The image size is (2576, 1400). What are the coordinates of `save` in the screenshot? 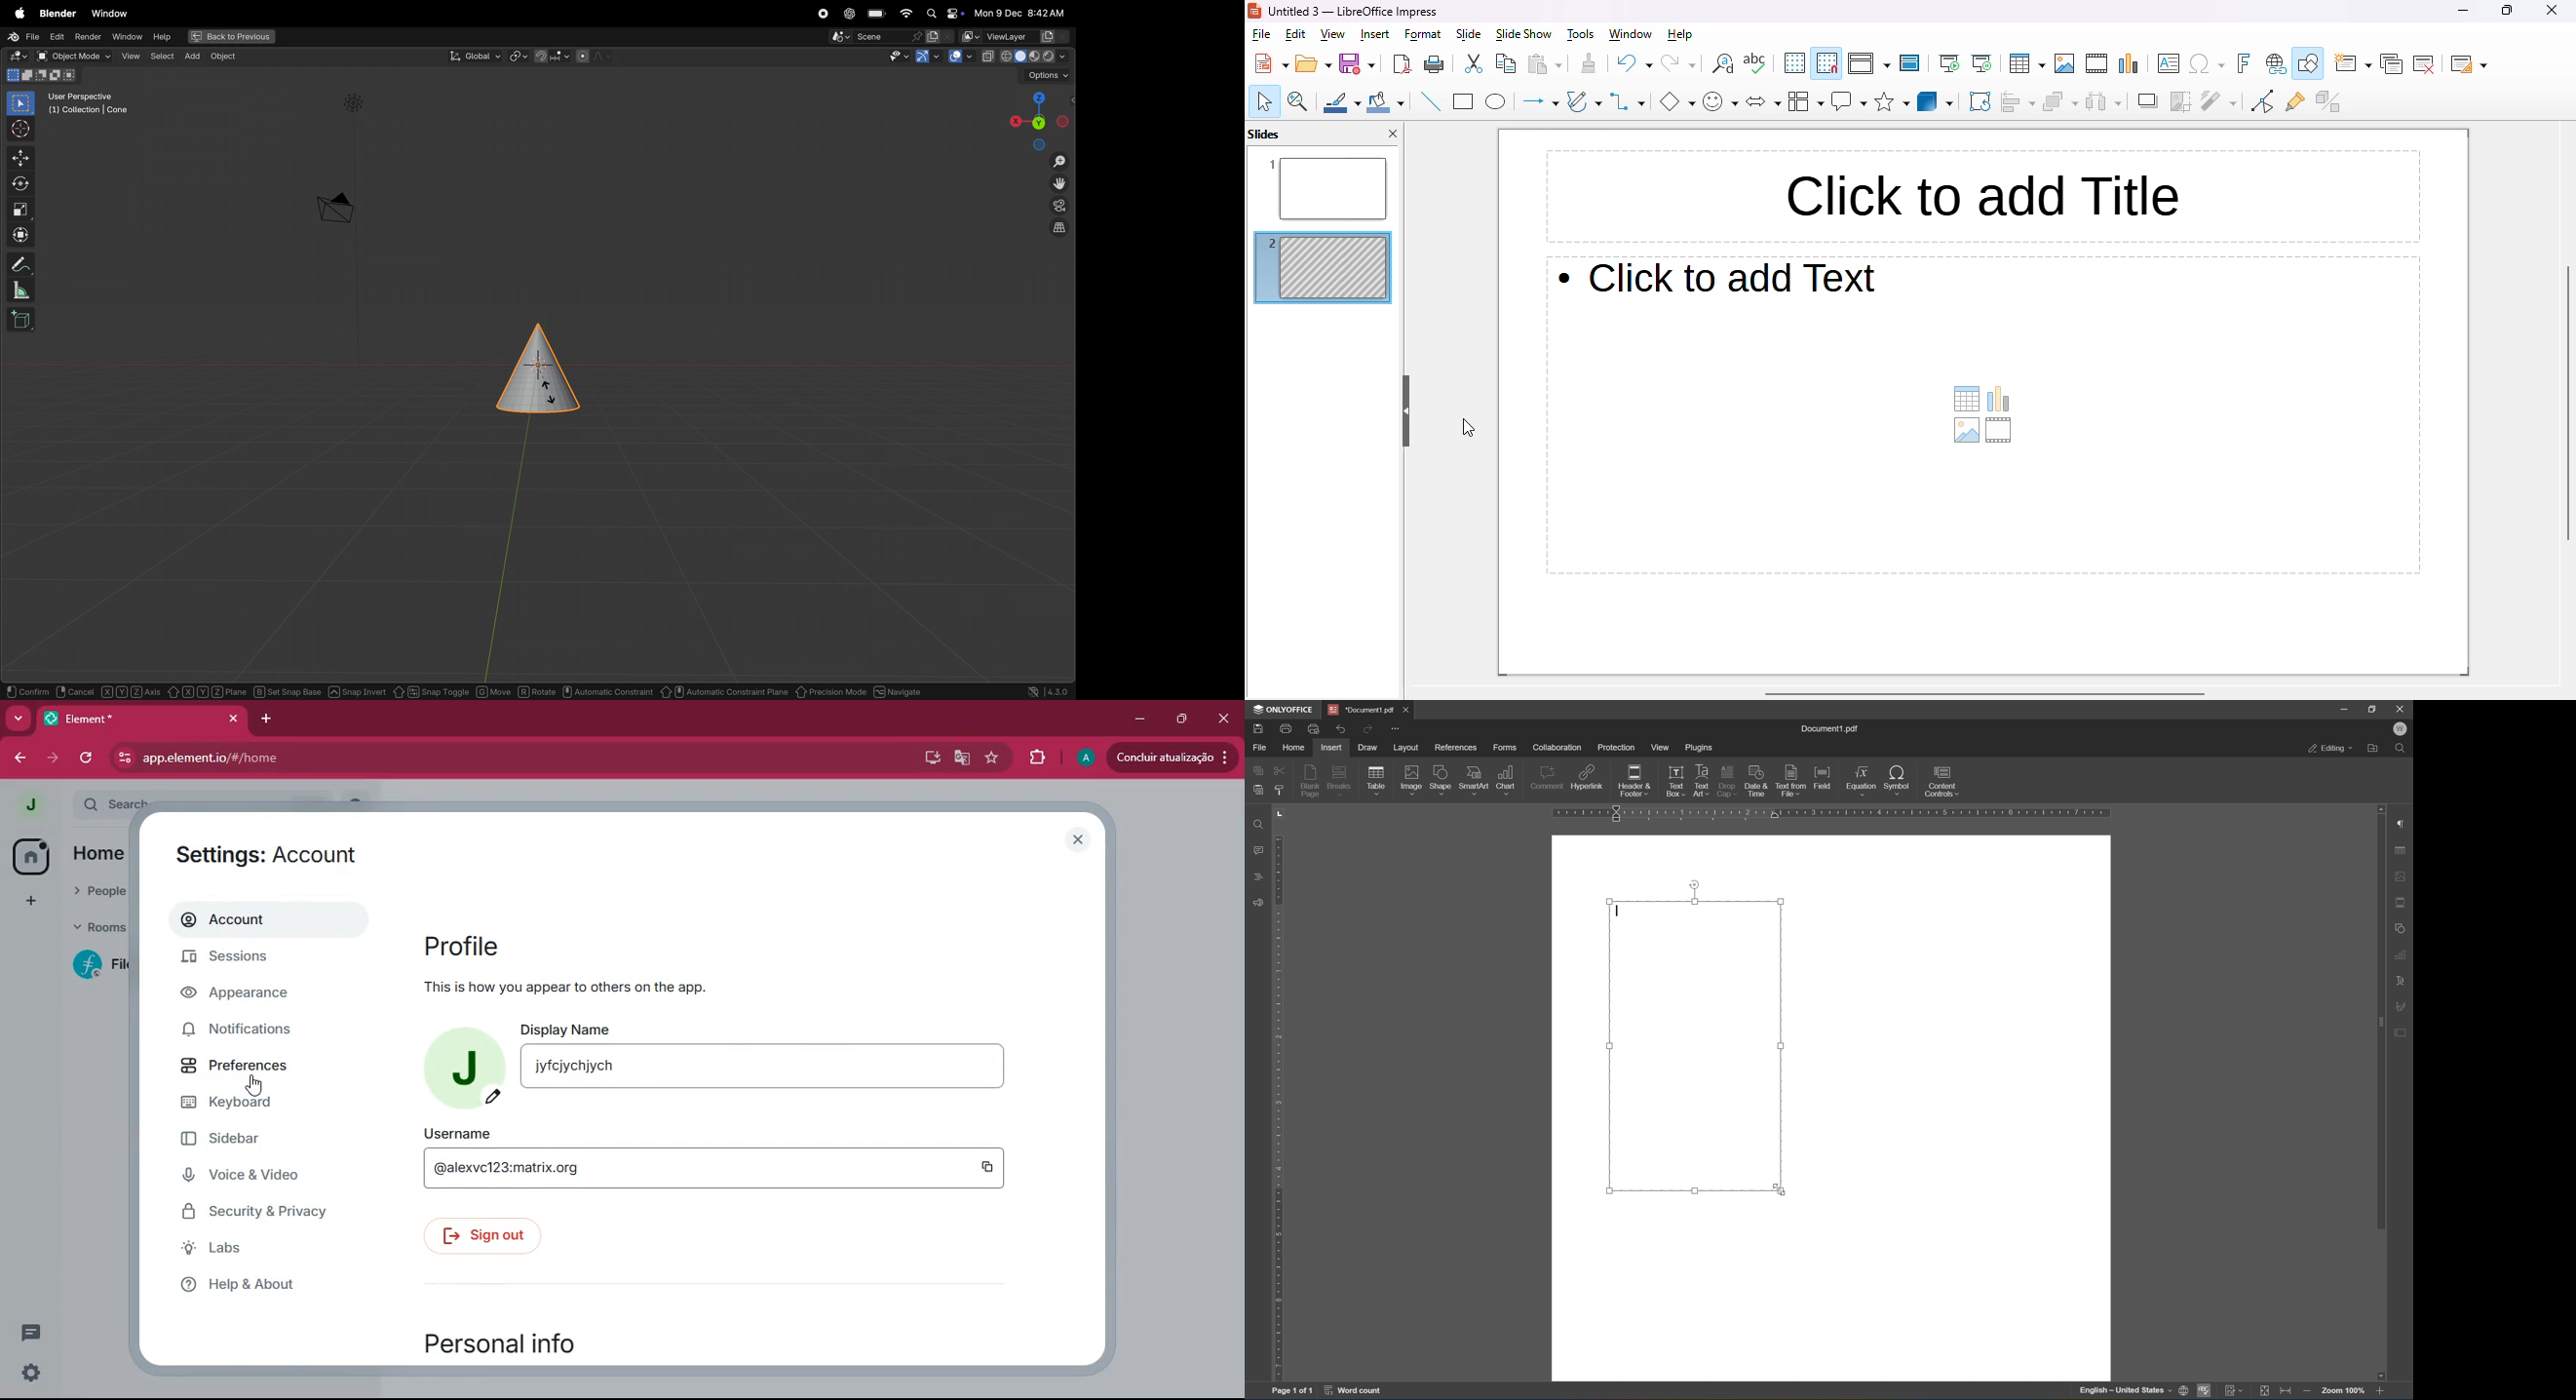 It's located at (1357, 63).